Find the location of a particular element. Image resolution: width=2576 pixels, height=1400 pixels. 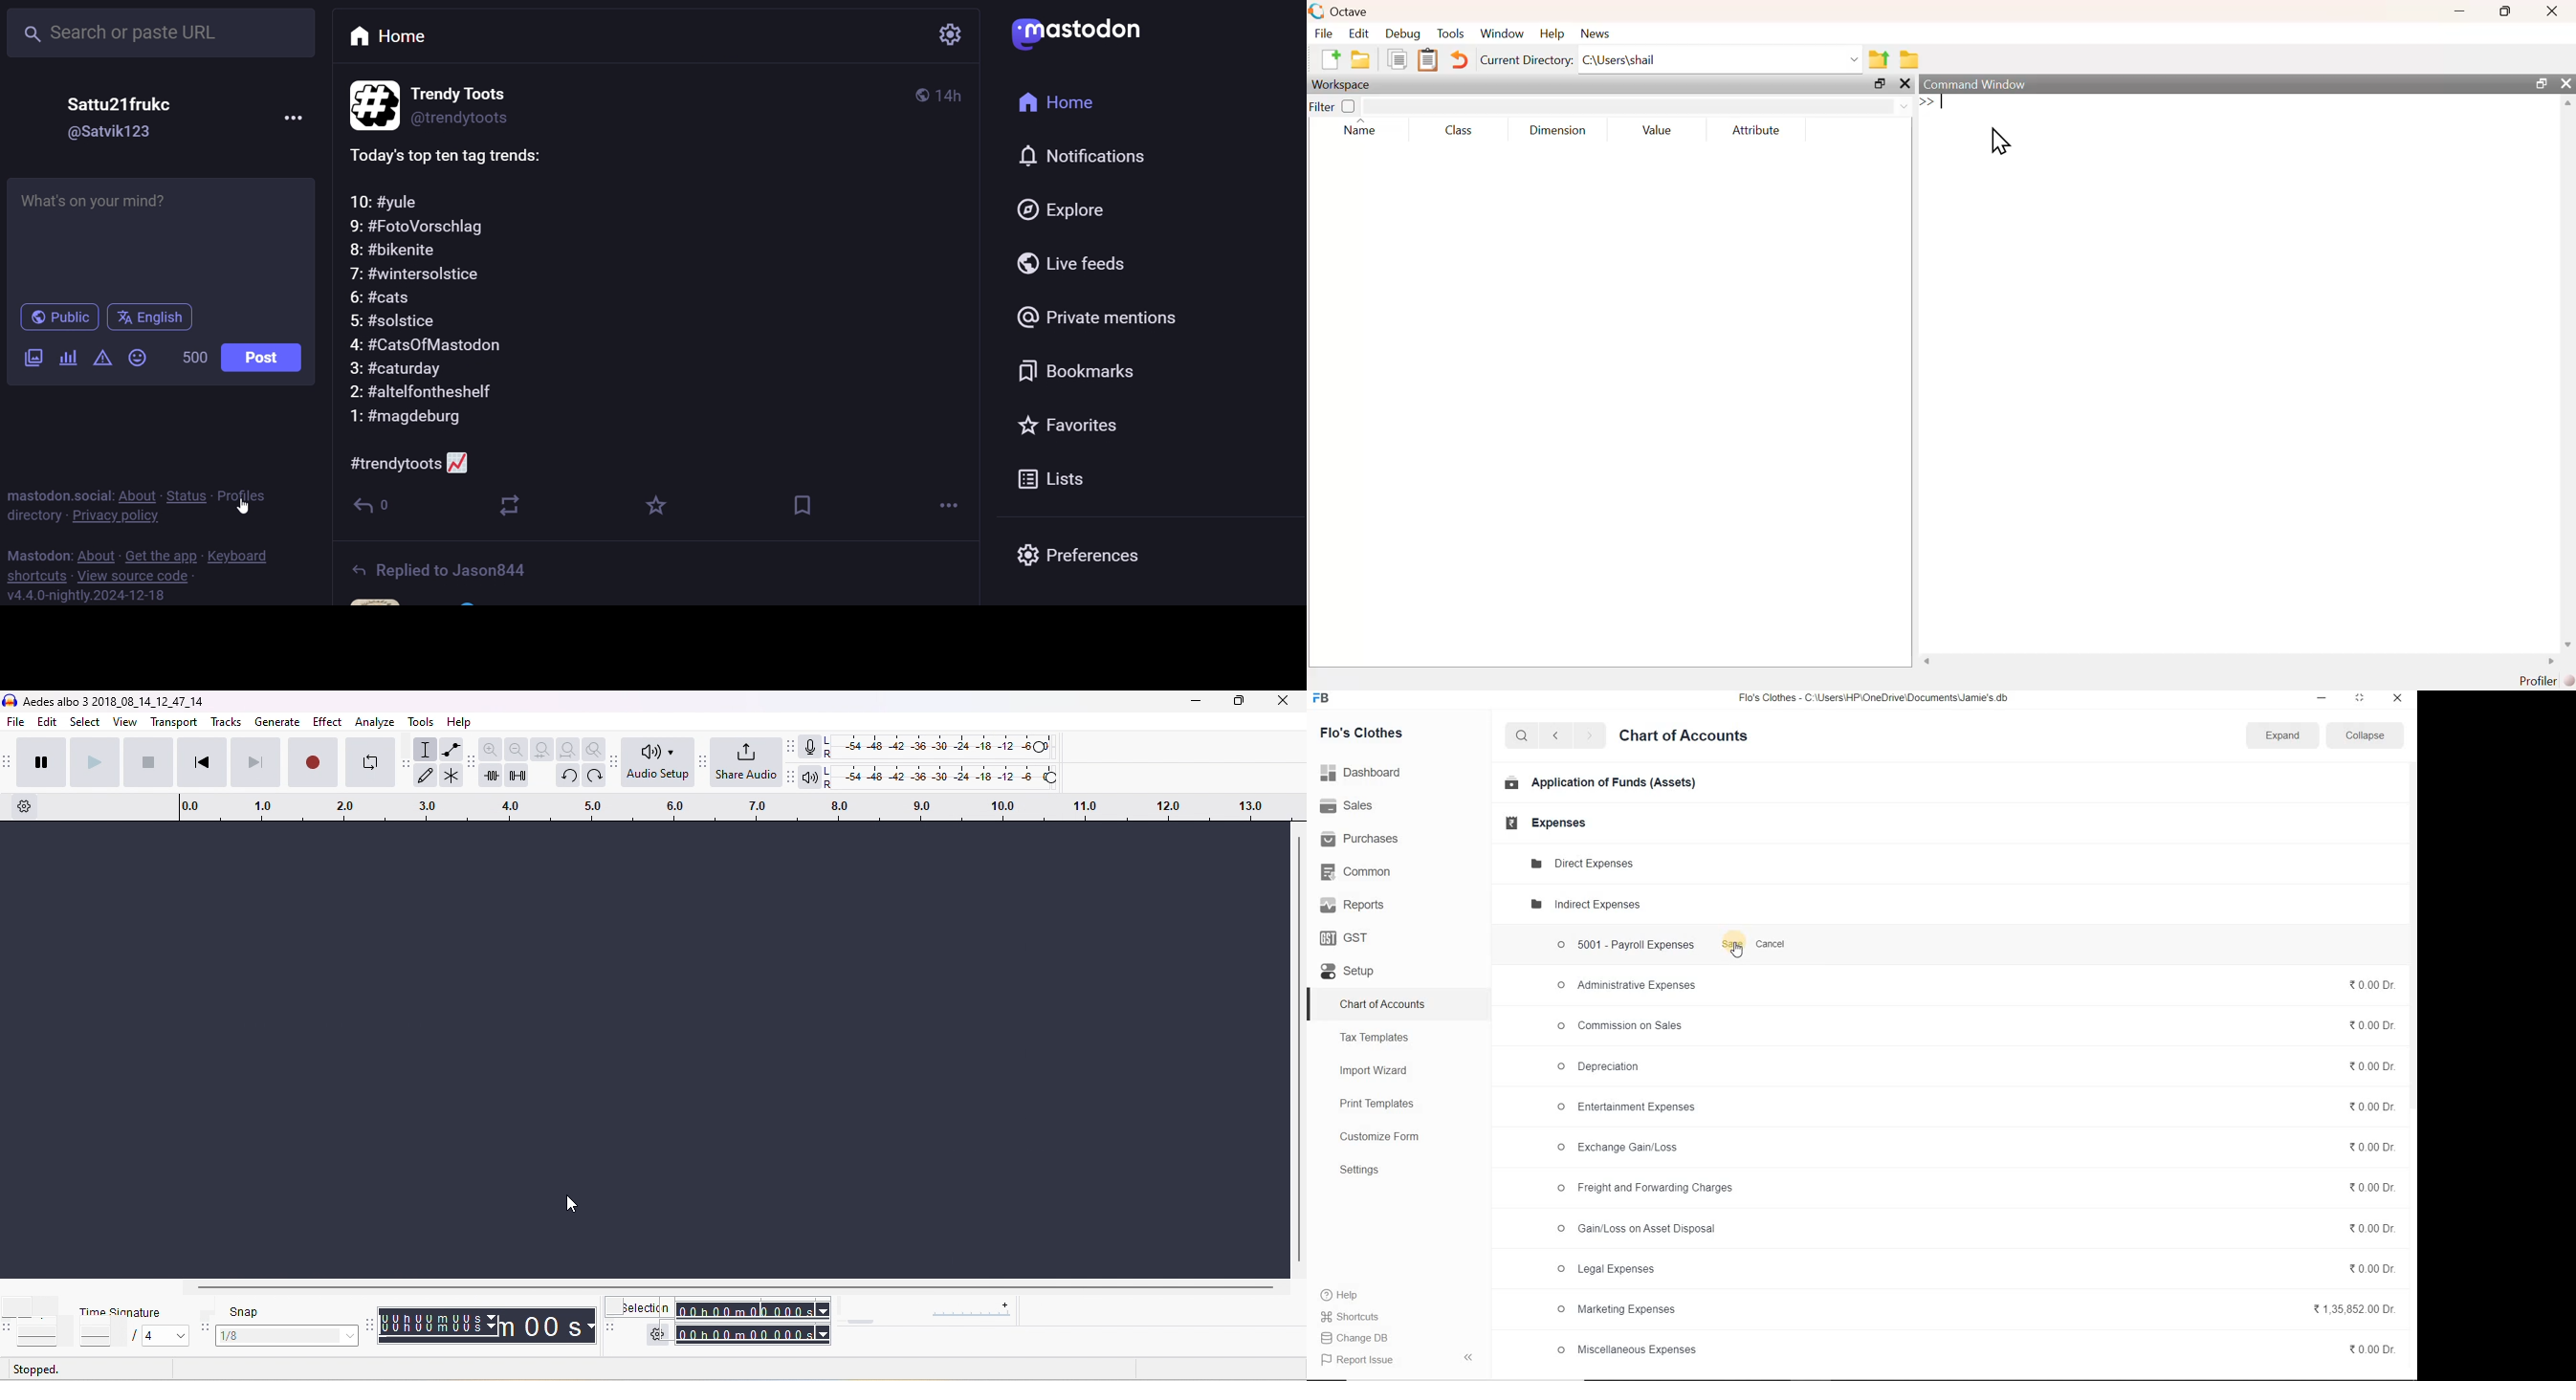

Import Wizard is located at coordinates (1375, 1070).